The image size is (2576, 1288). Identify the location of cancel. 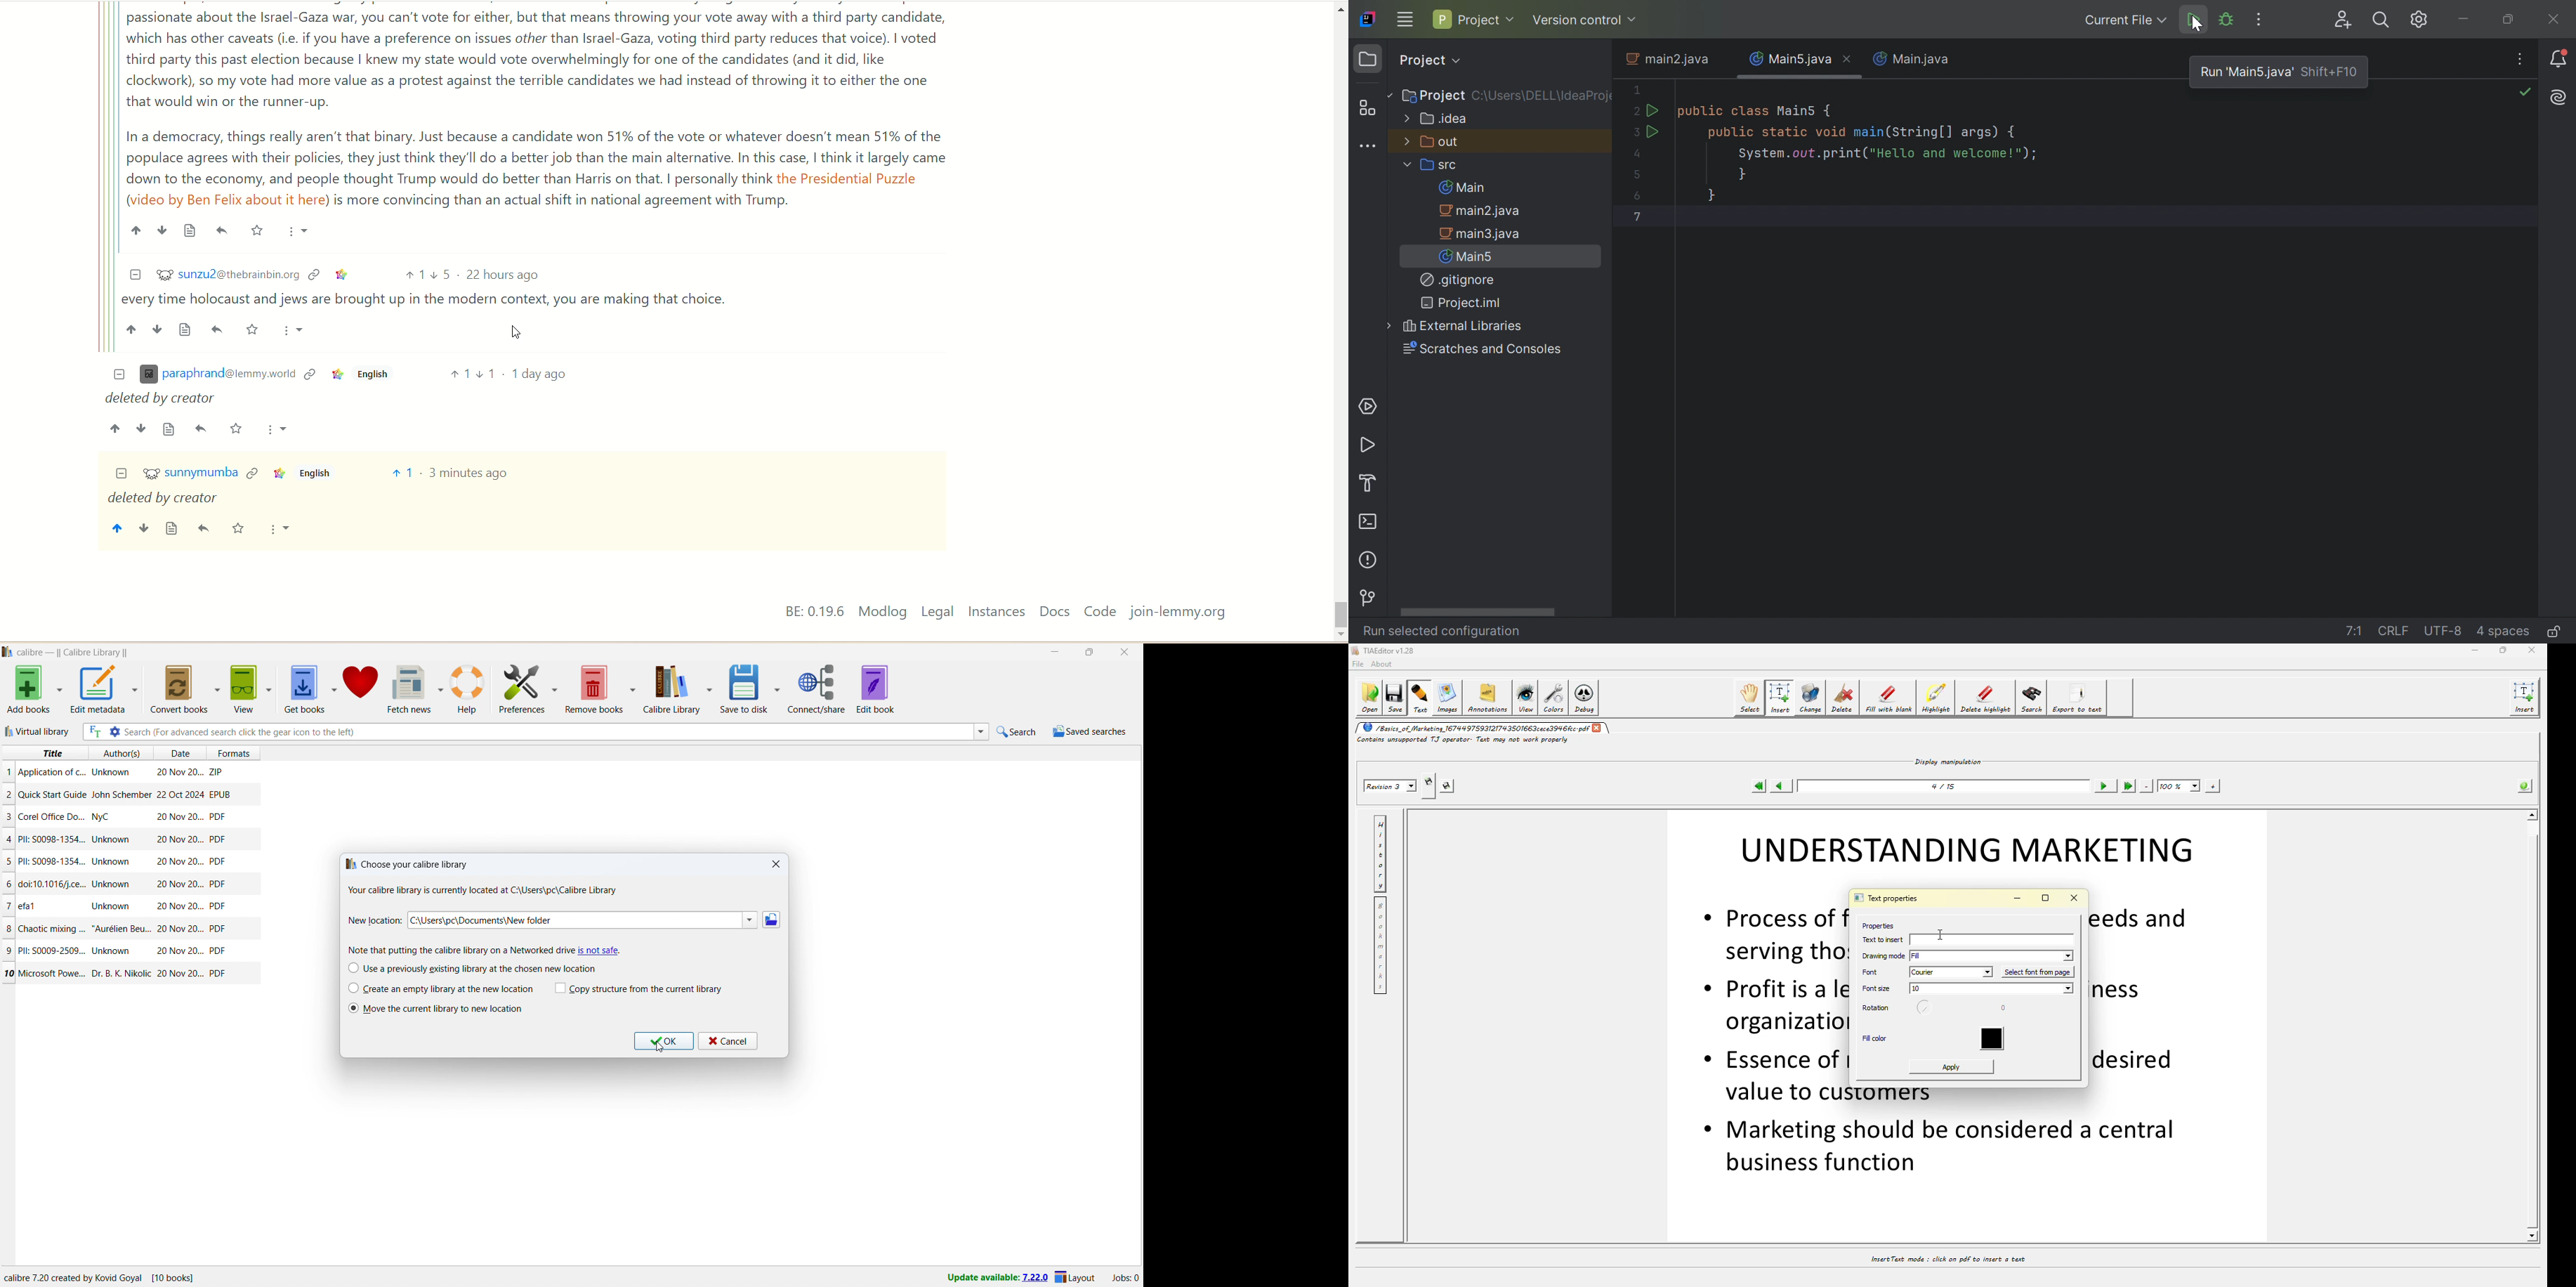
(728, 1041).